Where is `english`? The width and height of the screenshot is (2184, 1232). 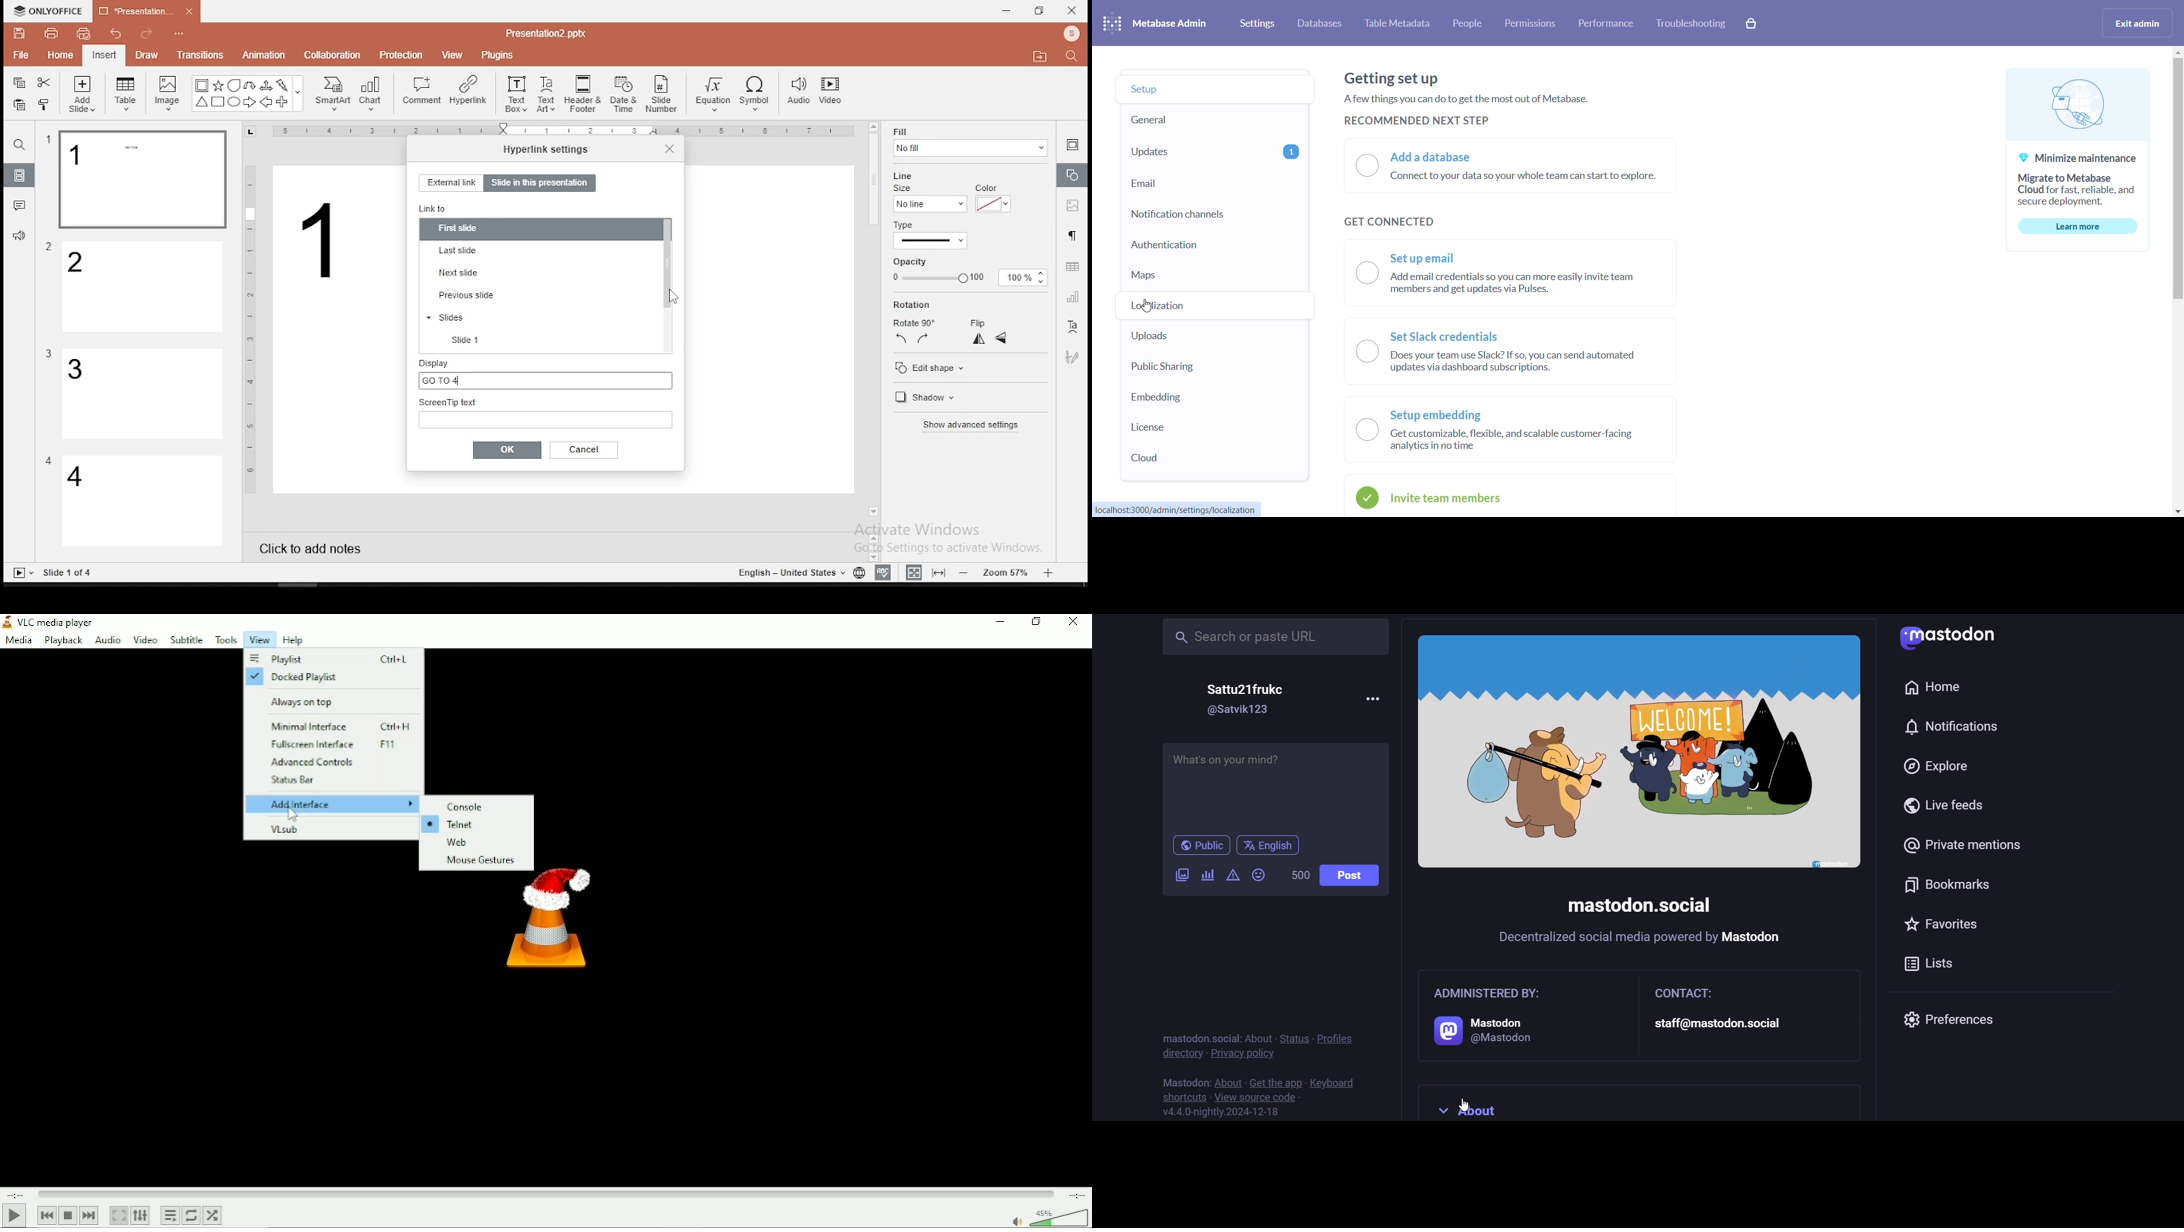
english is located at coordinates (1270, 846).